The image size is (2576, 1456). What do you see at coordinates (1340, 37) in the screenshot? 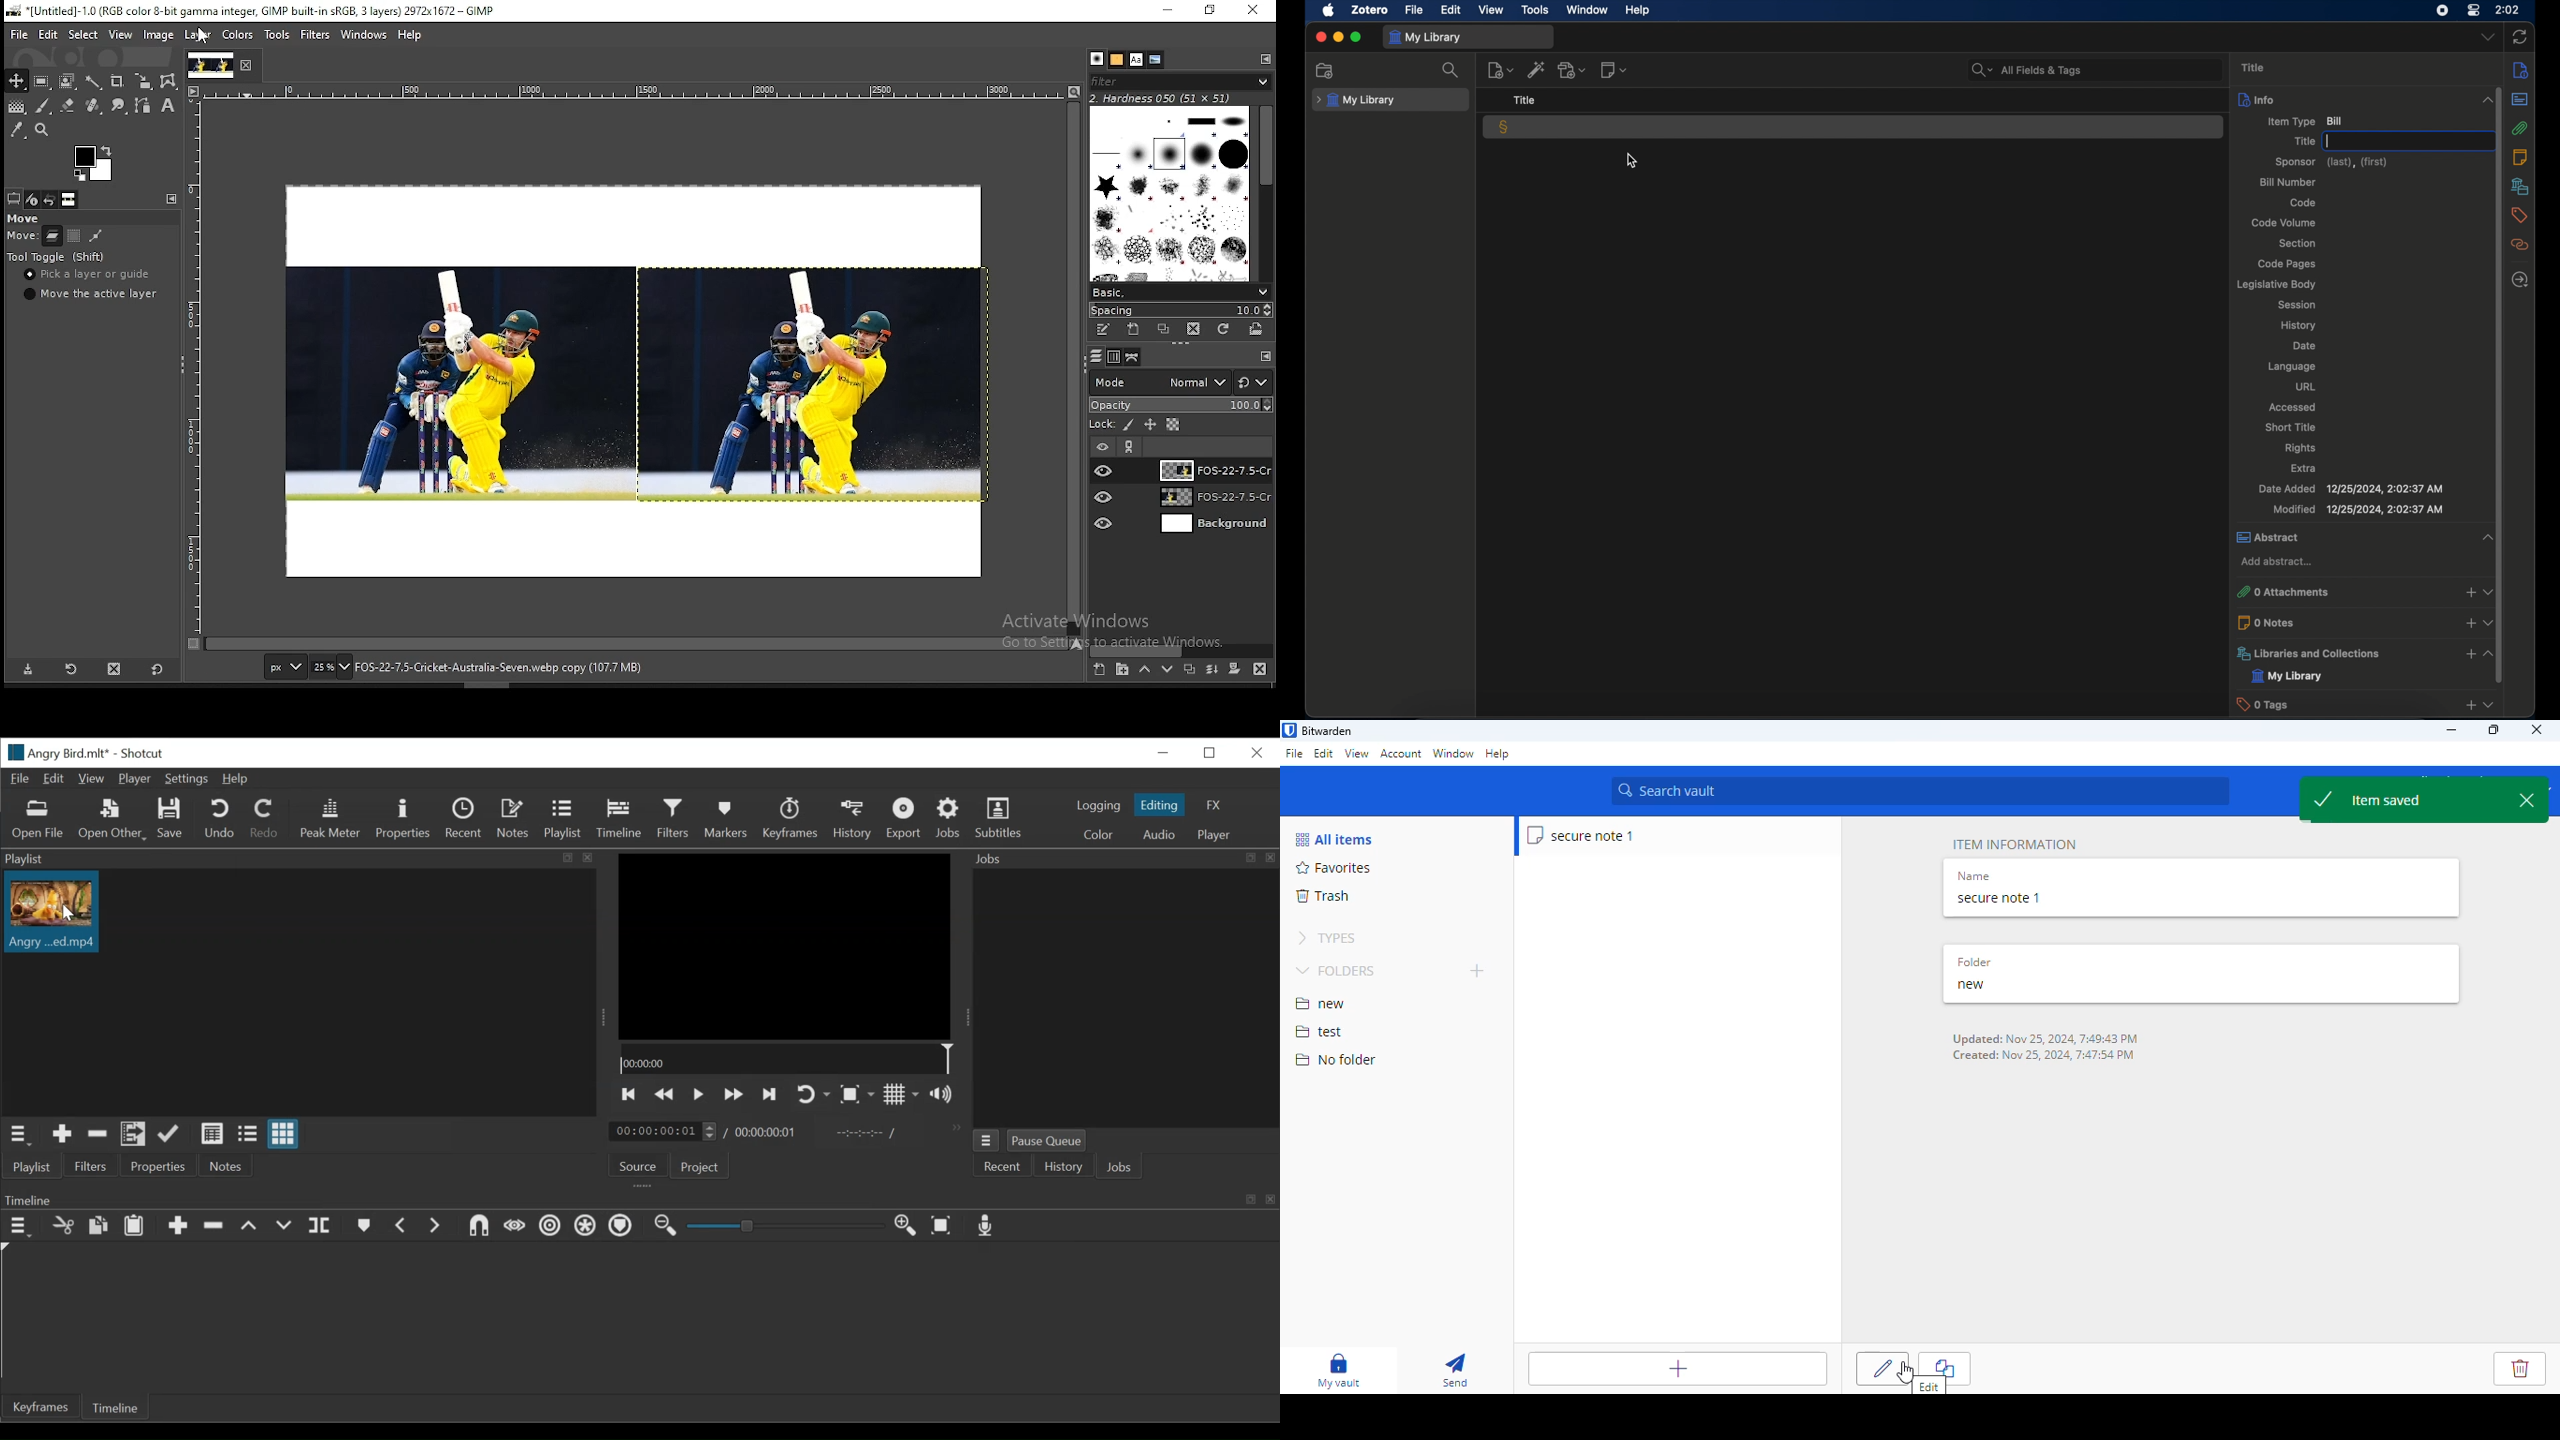
I see `minimize` at bounding box center [1340, 37].